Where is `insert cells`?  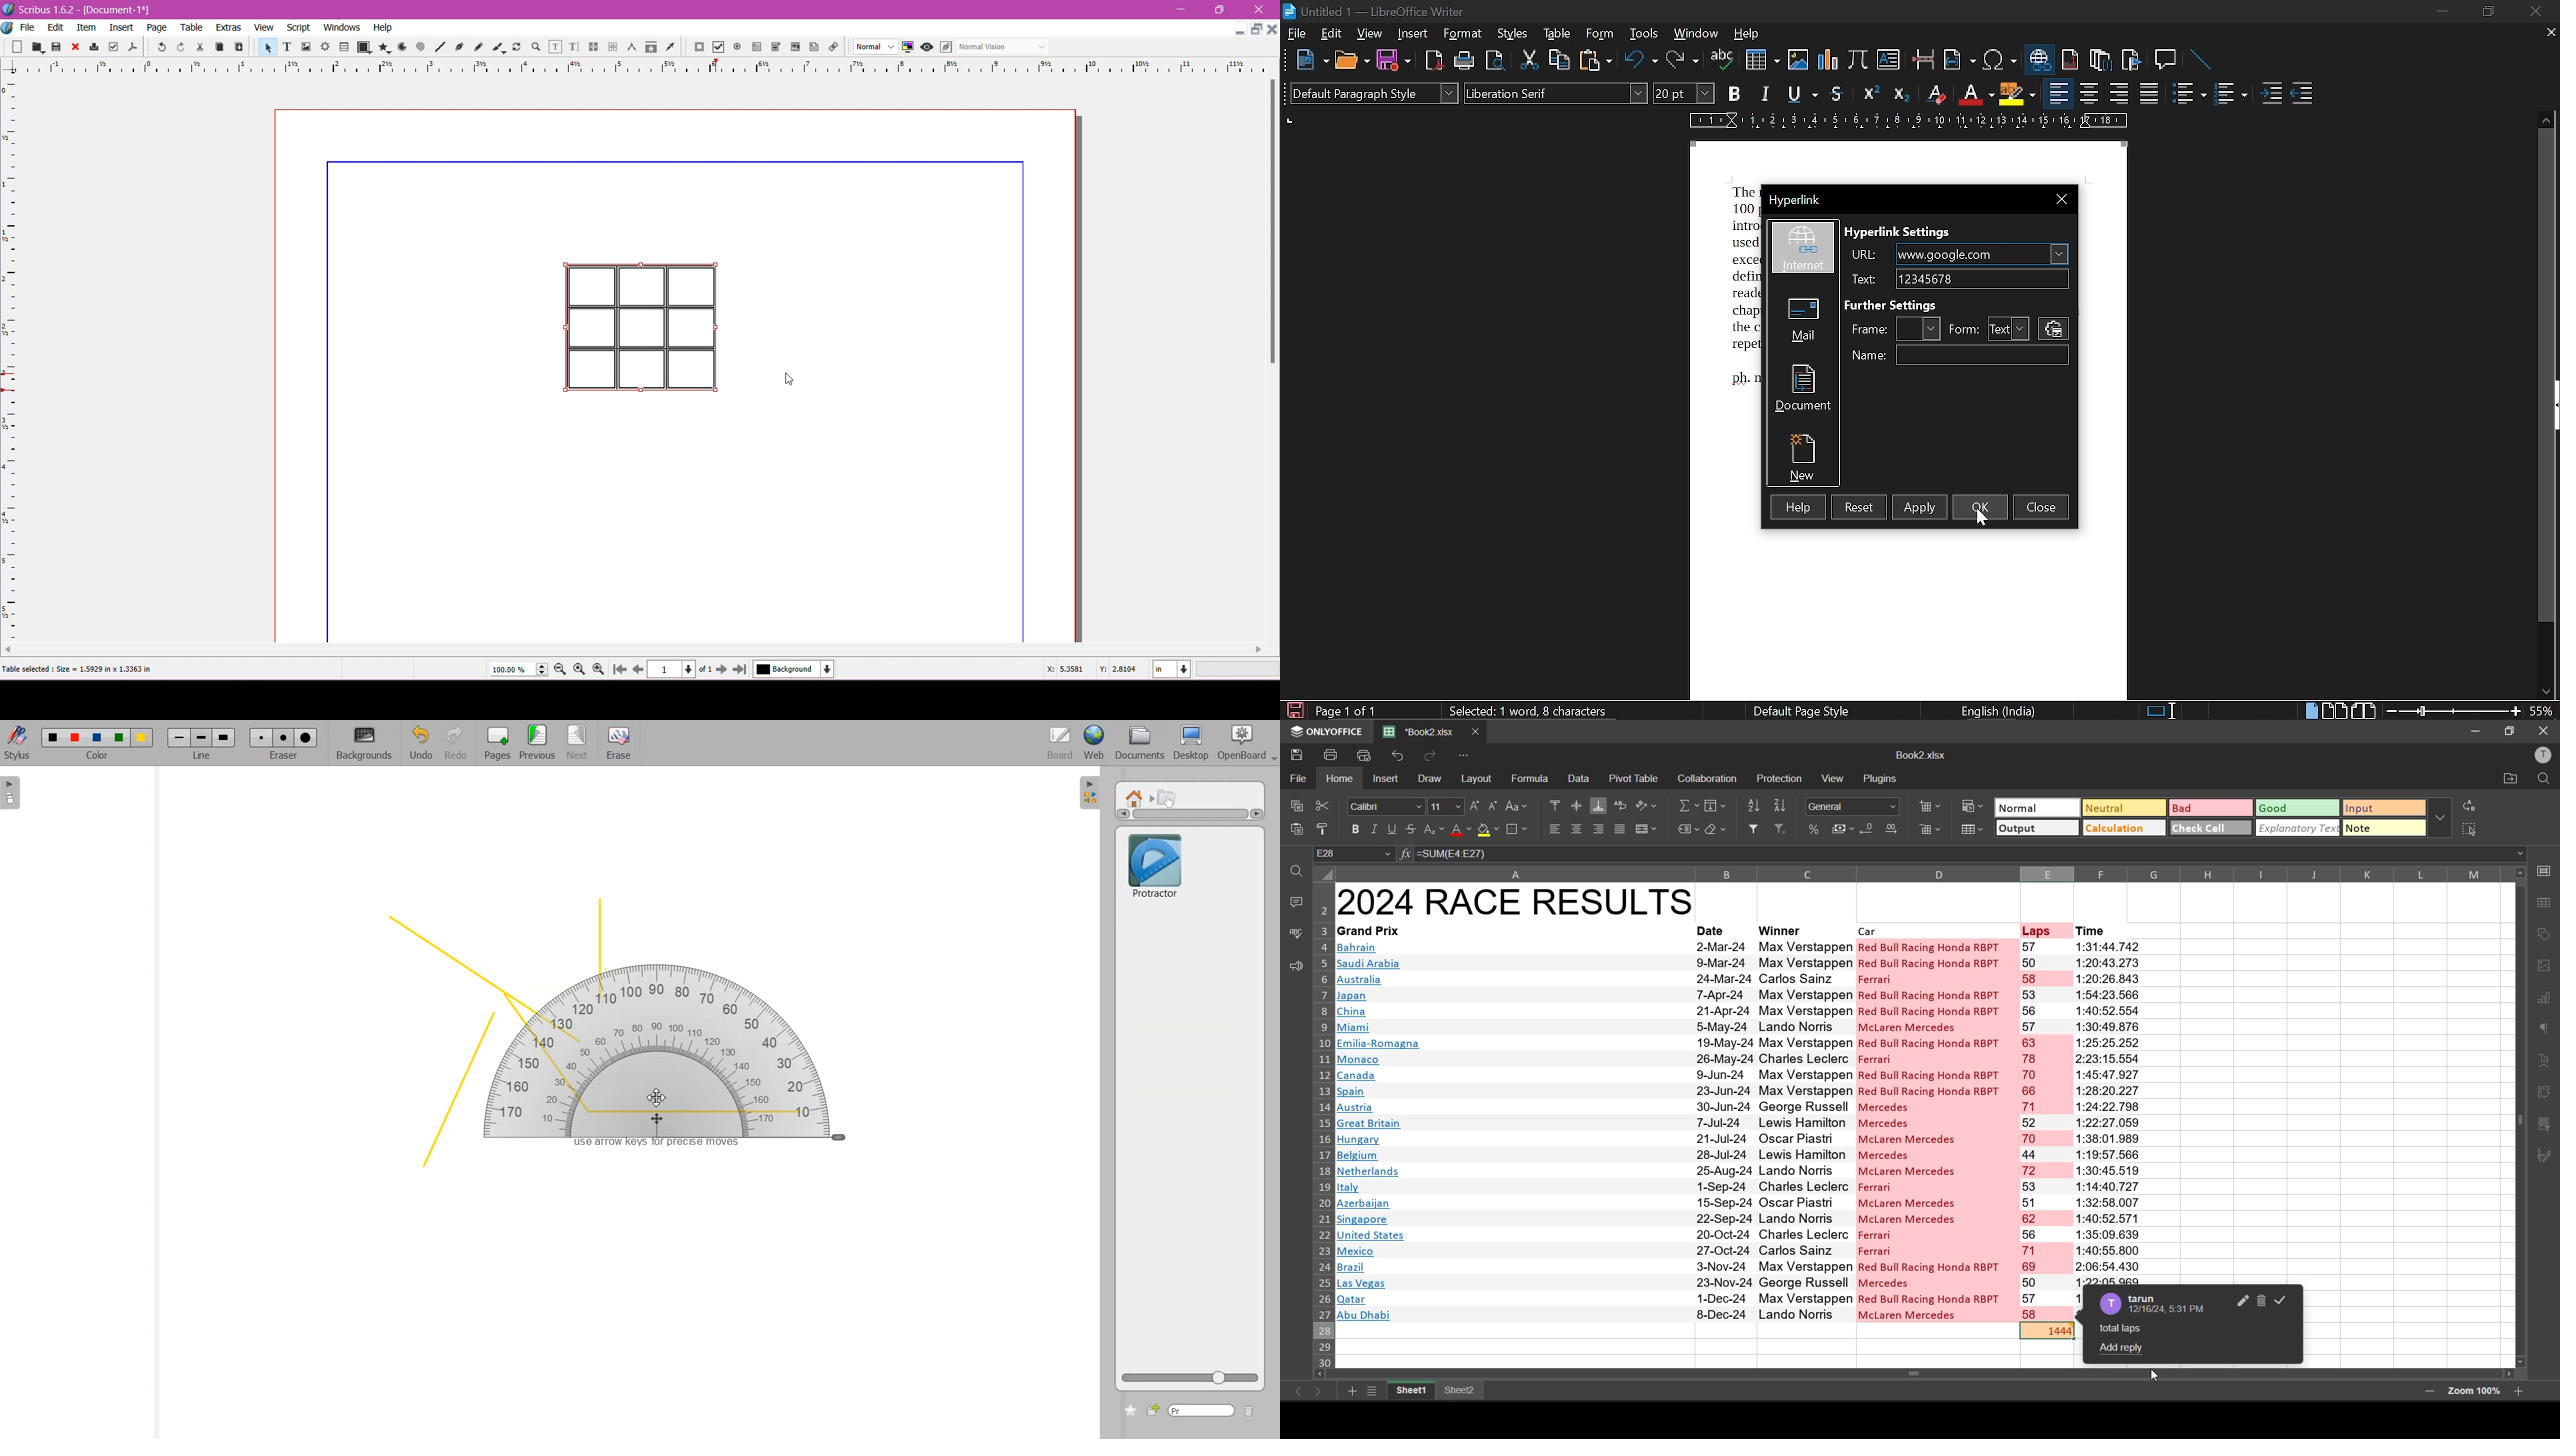 insert cells is located at coordinates (1933, 808).